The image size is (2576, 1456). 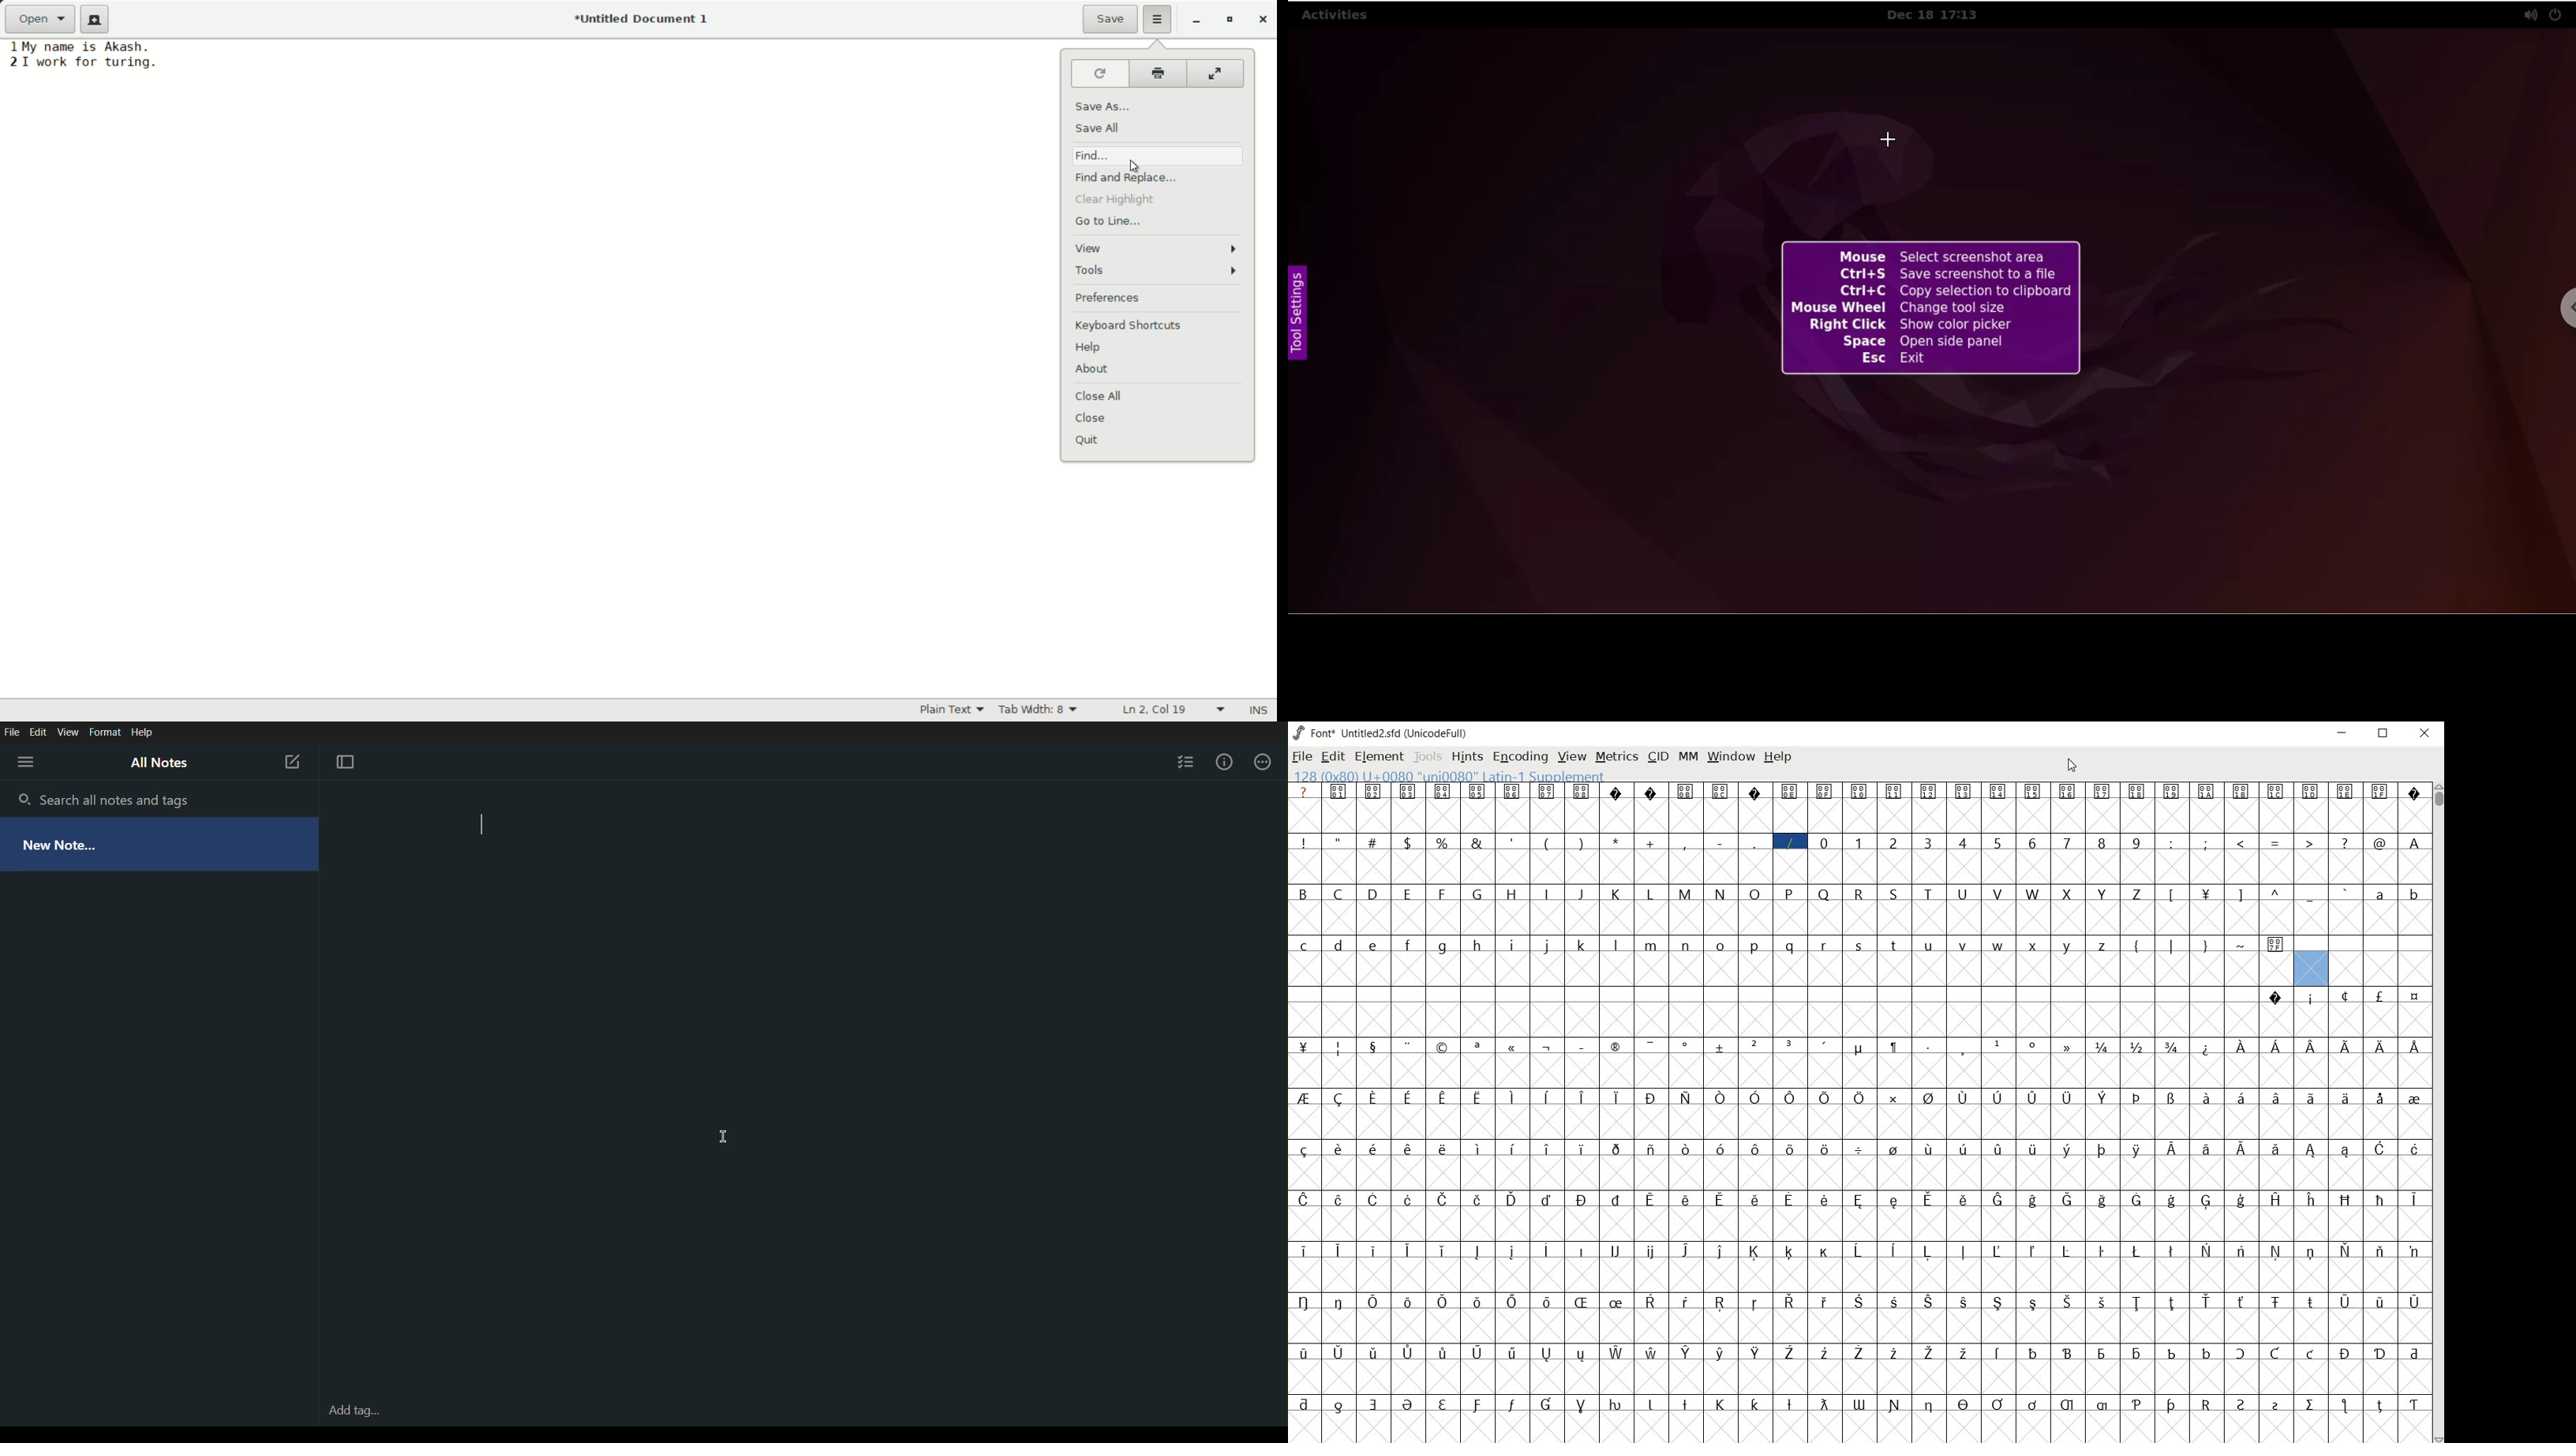 I want to click on Format , so click(x=106, y=731).